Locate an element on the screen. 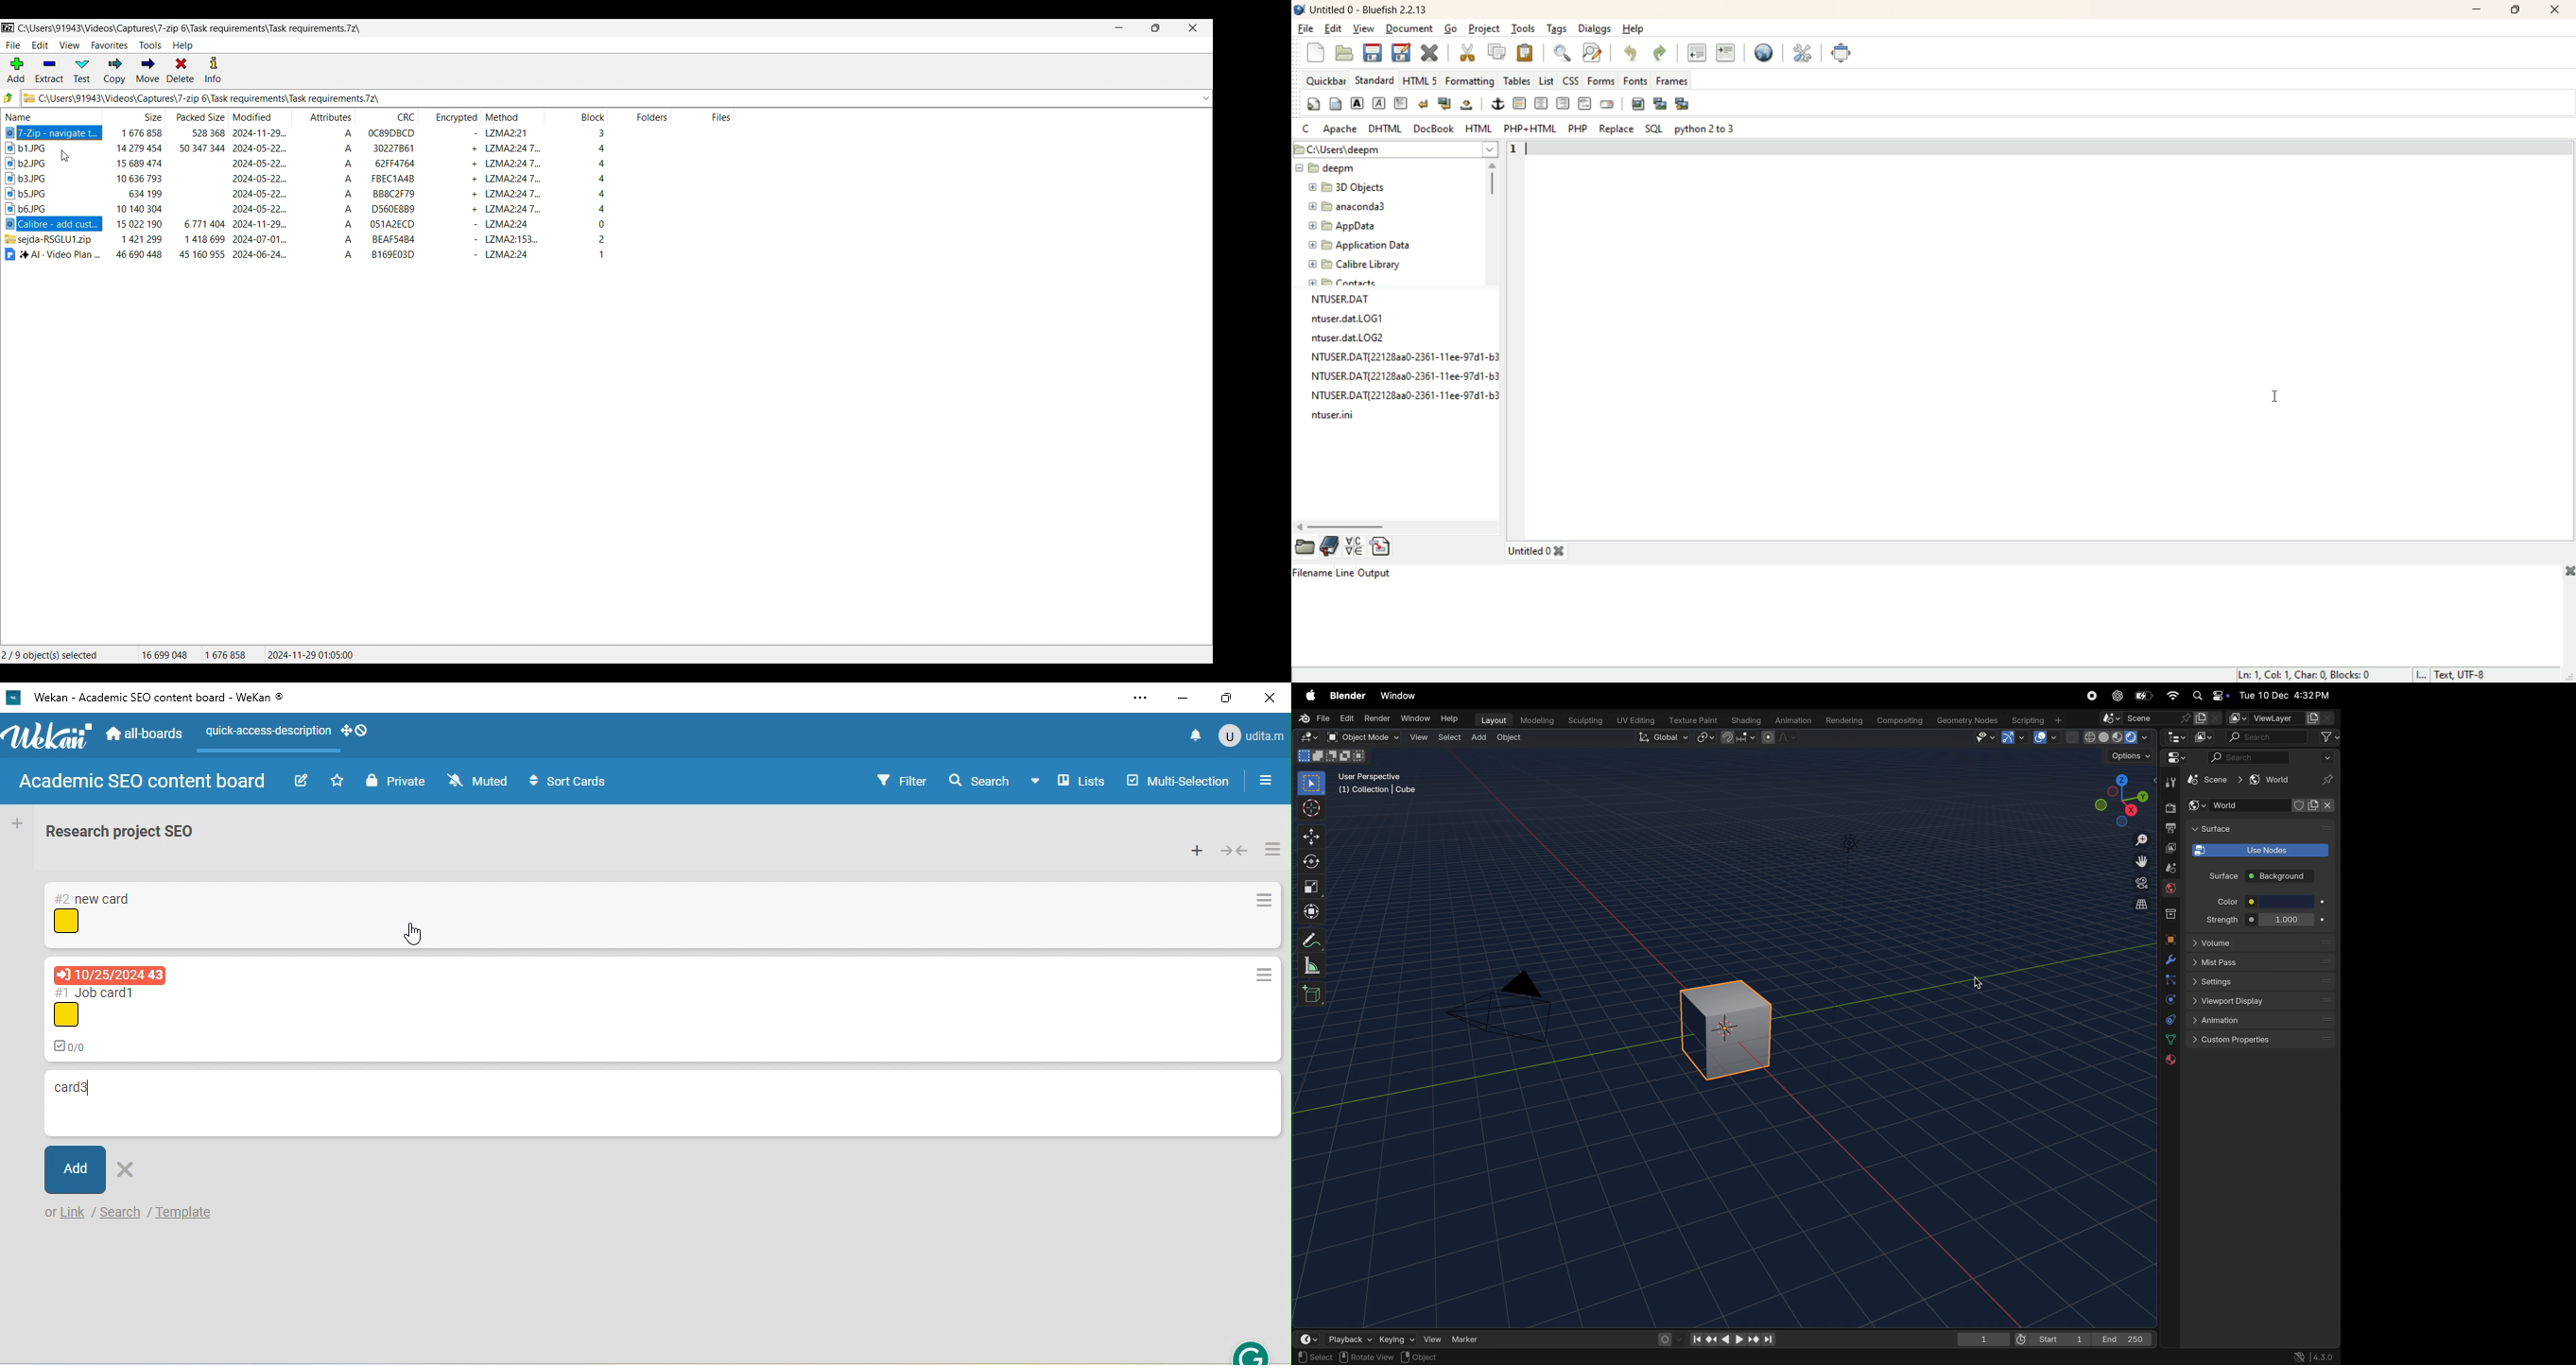 This screenshot has width=2576, height=1372. C is located at coordinates (1307, 128).